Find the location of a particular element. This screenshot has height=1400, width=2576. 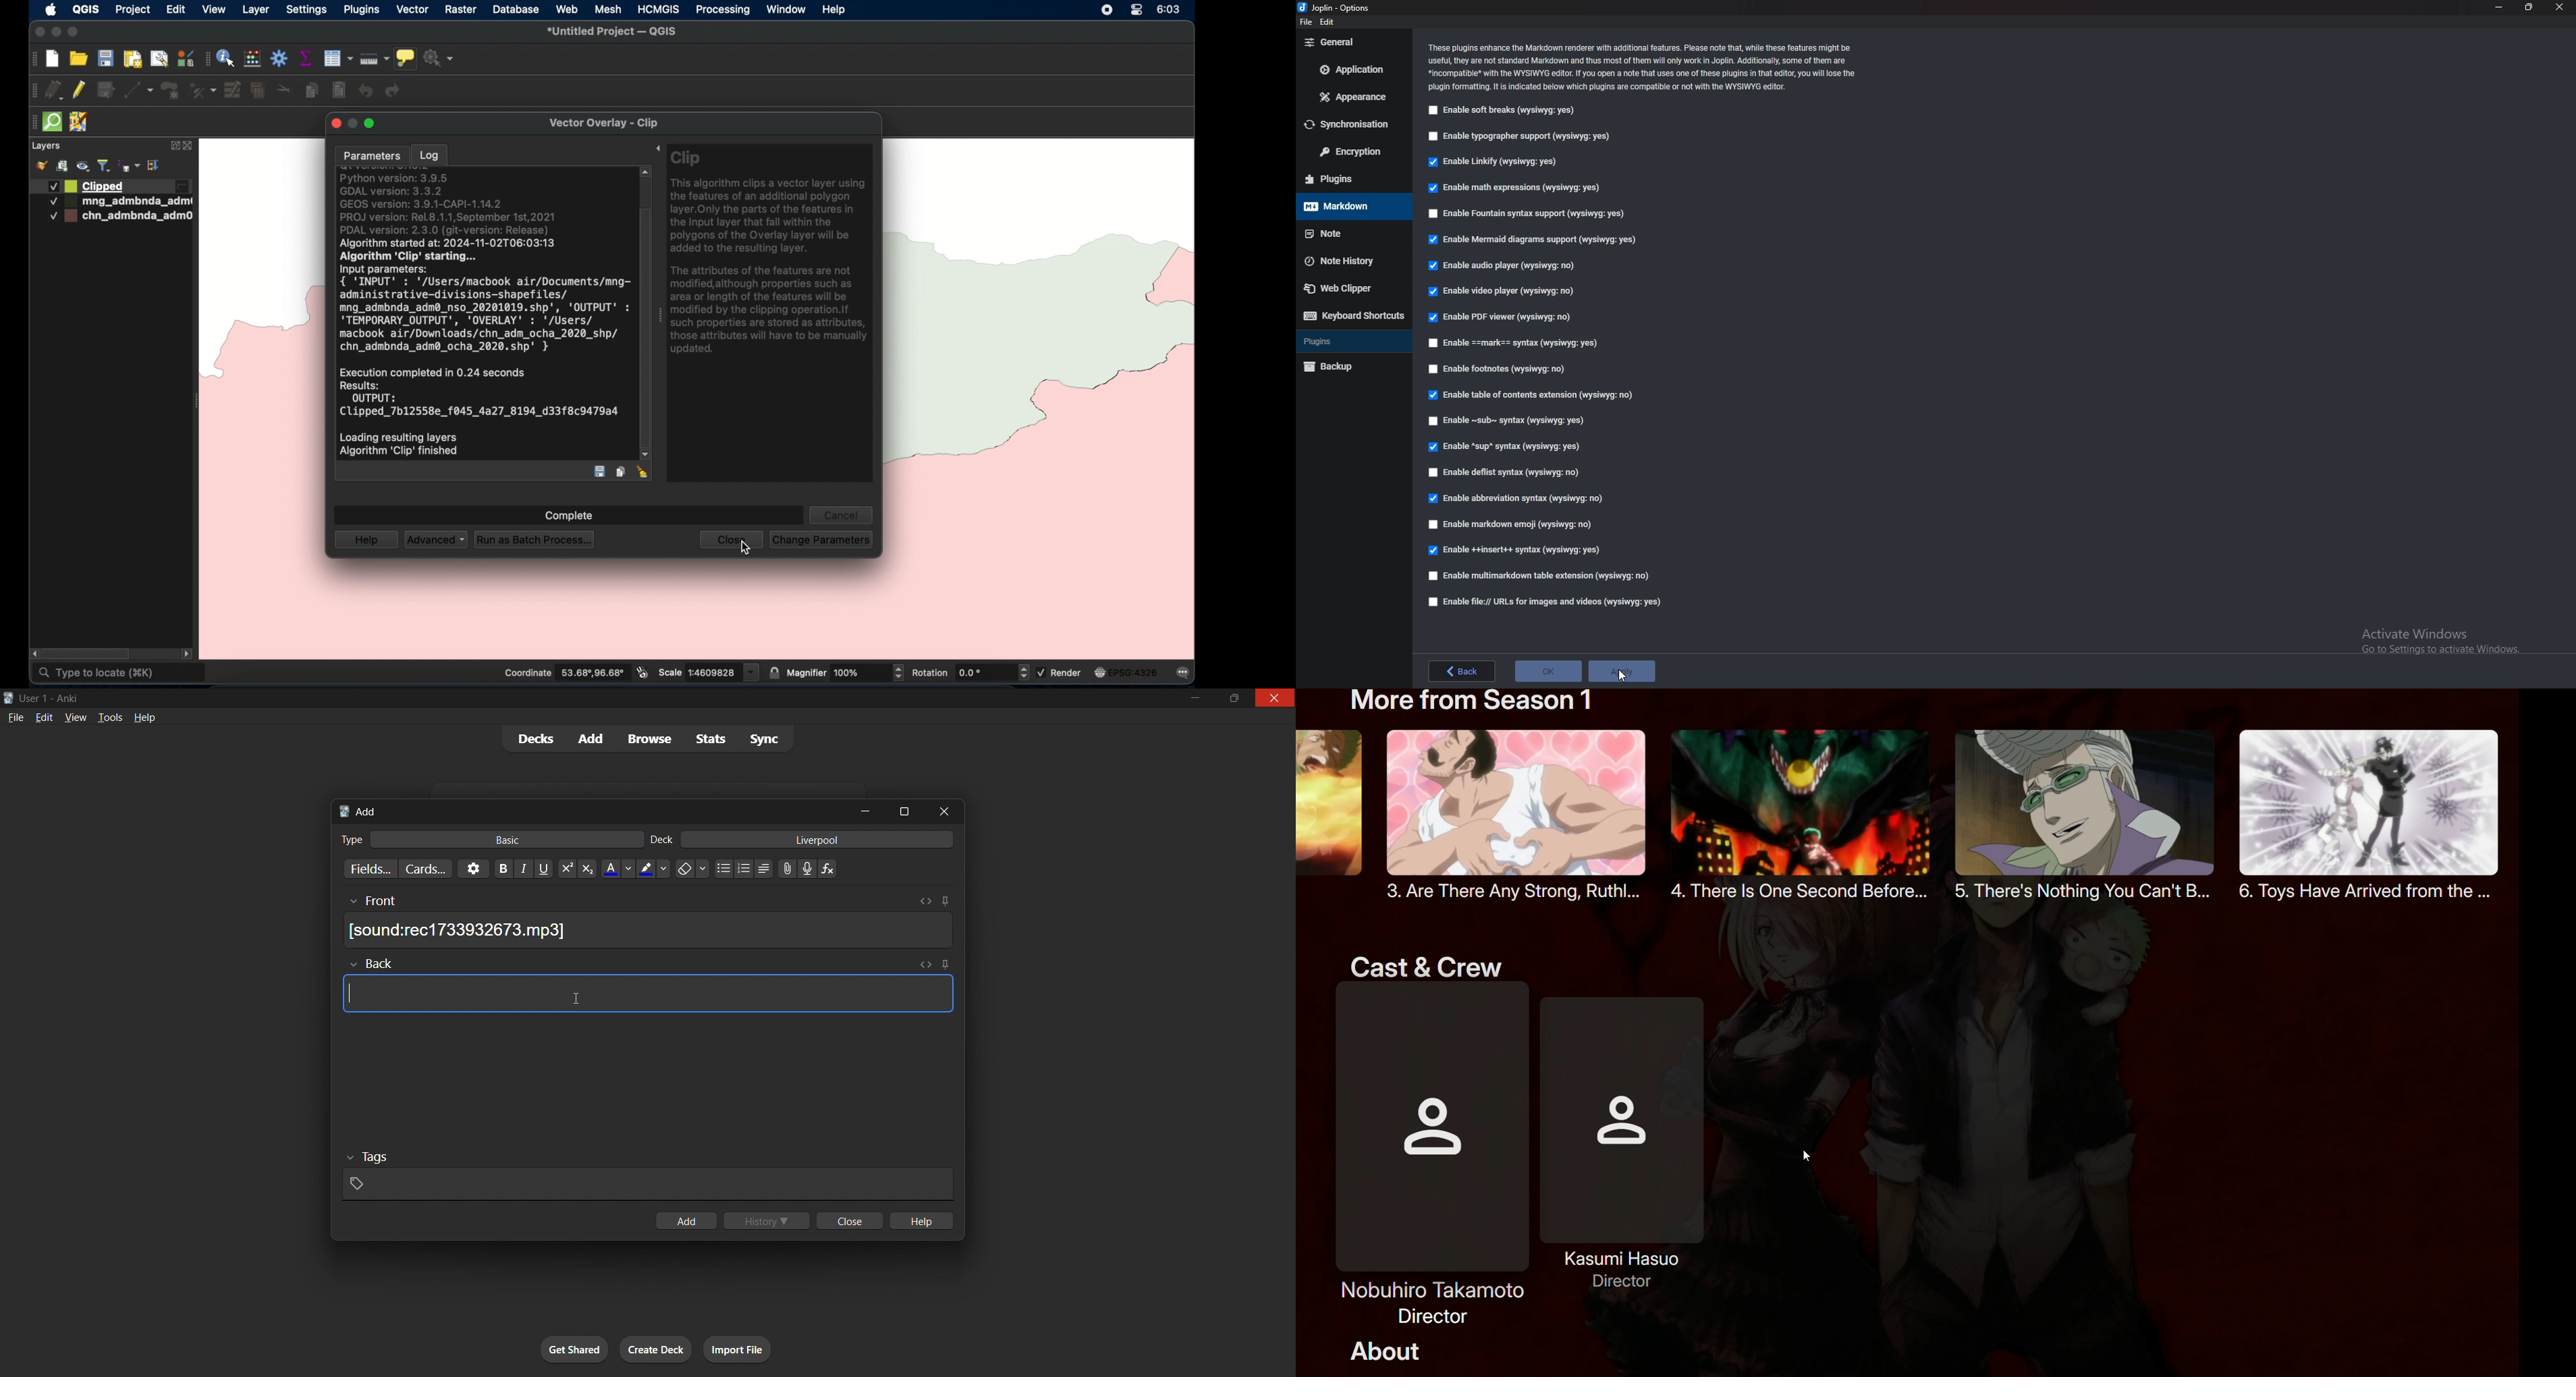

rotation is located at coordinates (969, 672).